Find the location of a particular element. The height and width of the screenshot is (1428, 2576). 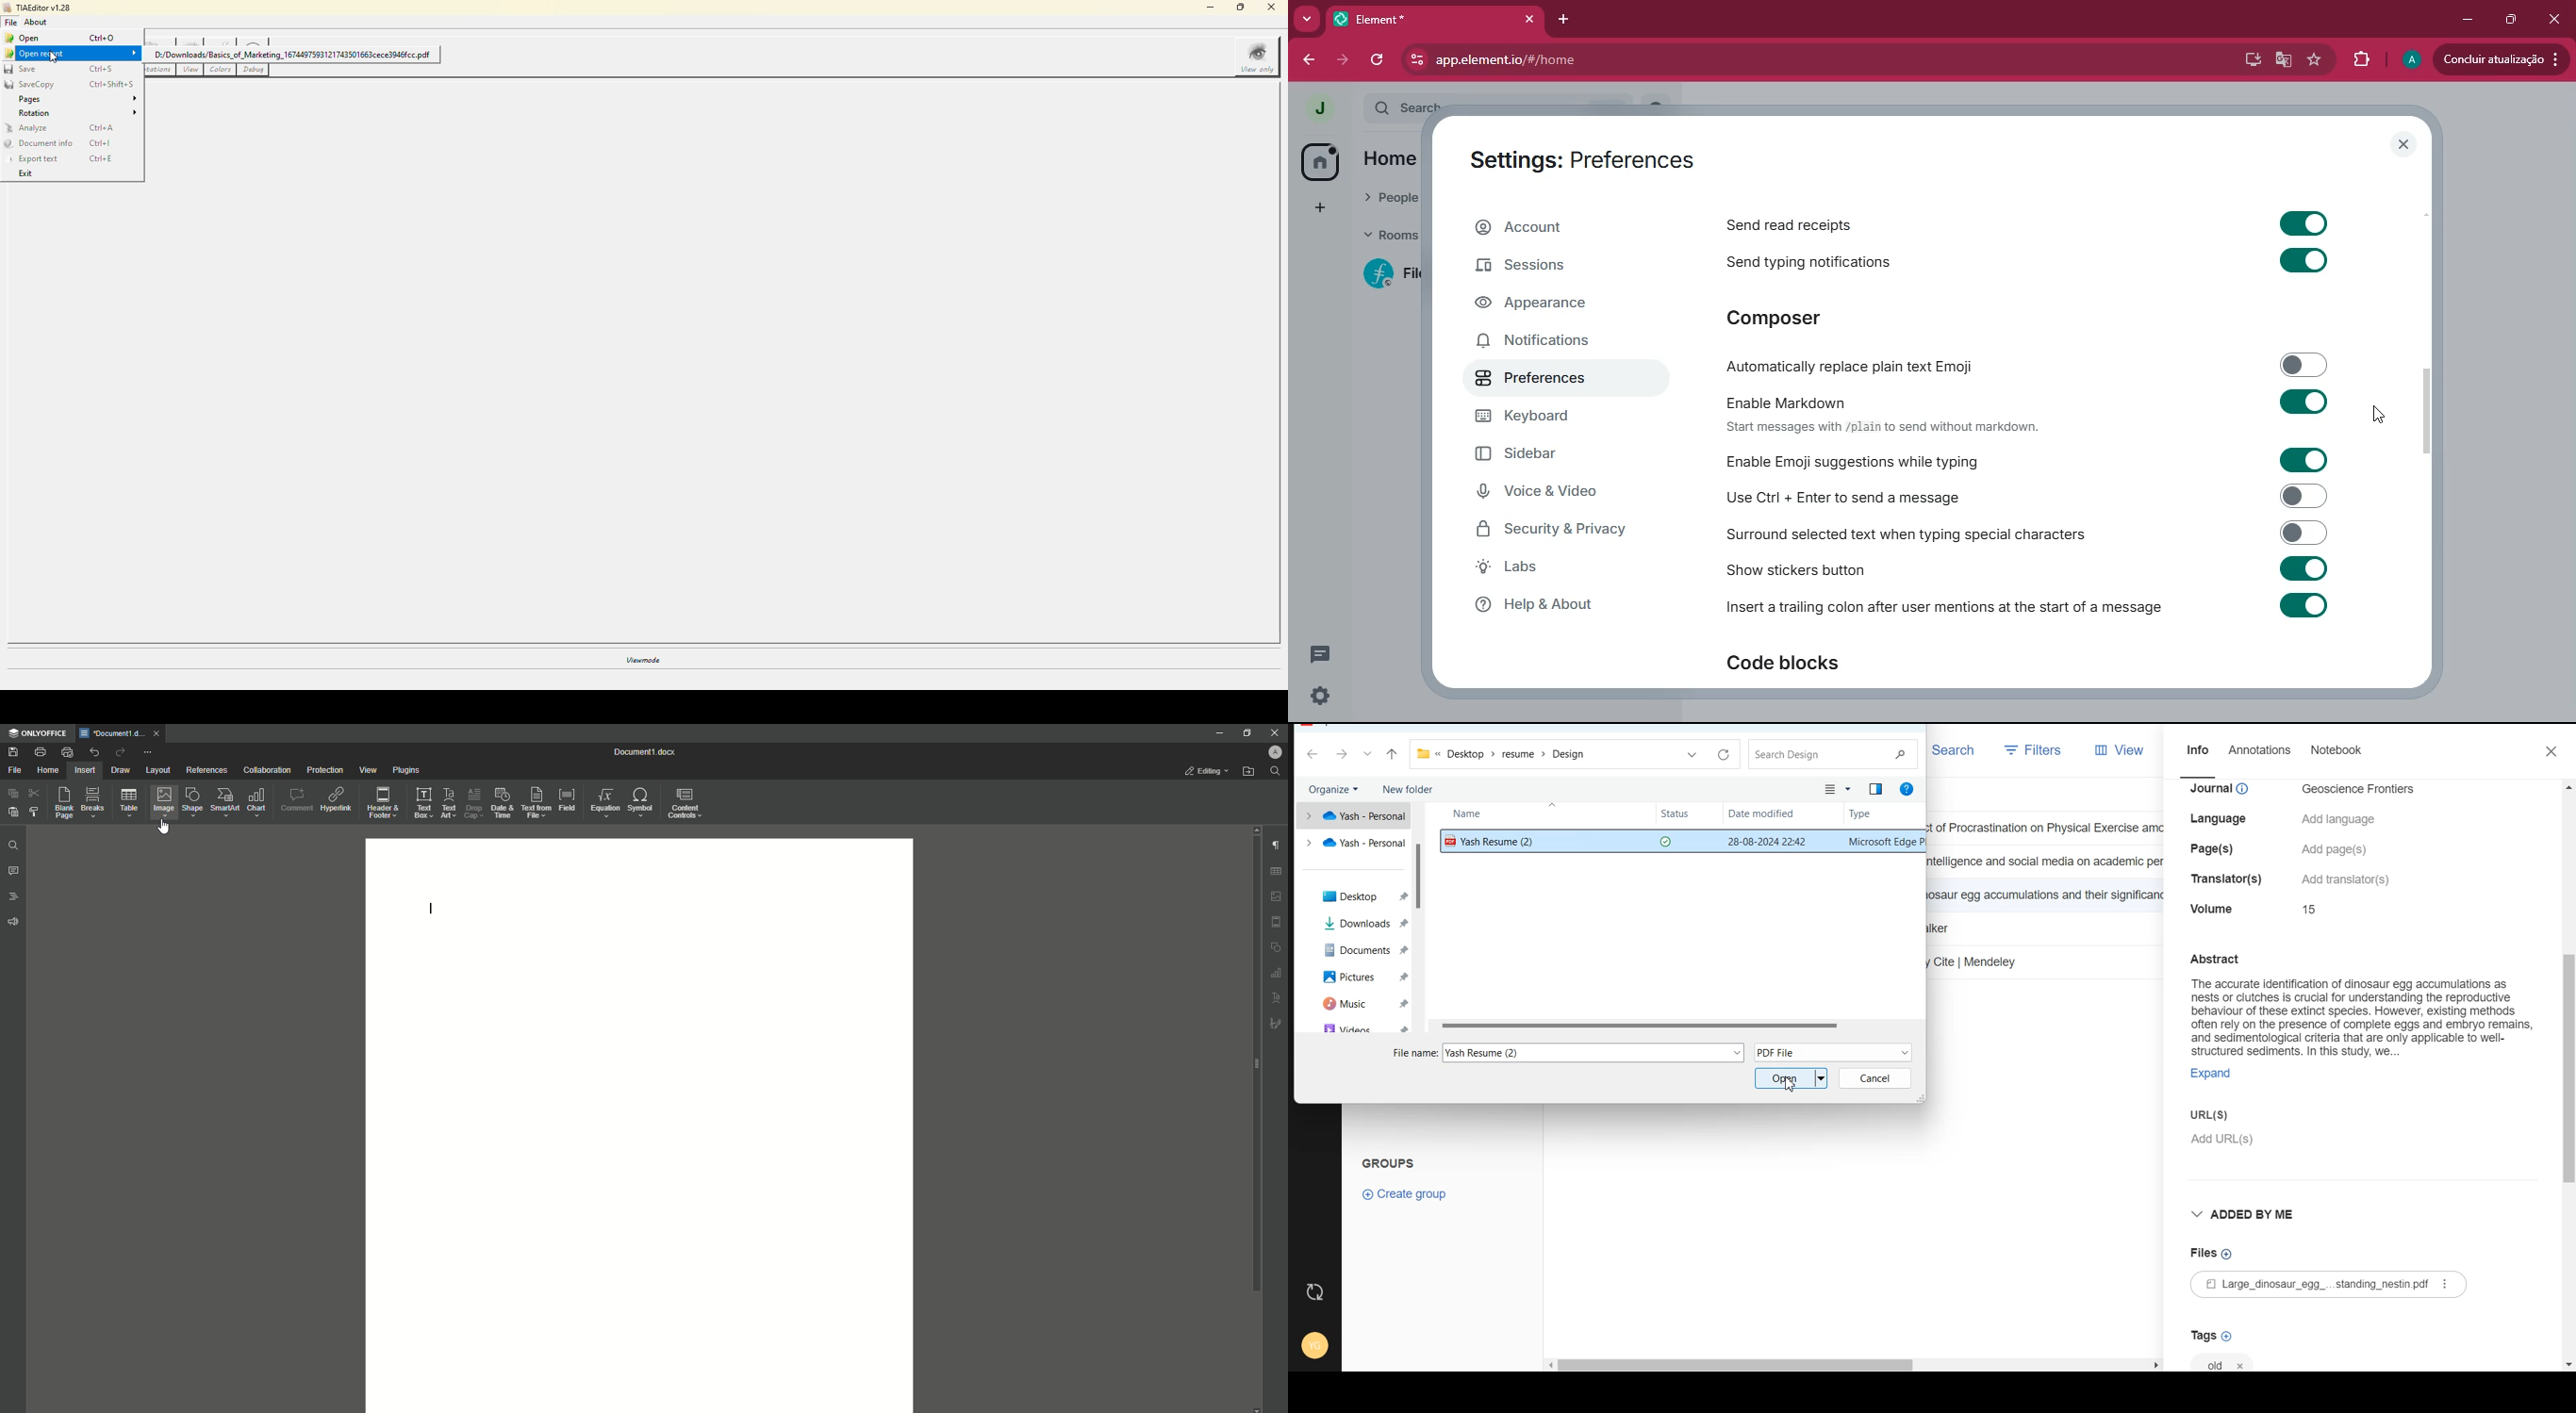

More Options is located at coordinates (148, 753).